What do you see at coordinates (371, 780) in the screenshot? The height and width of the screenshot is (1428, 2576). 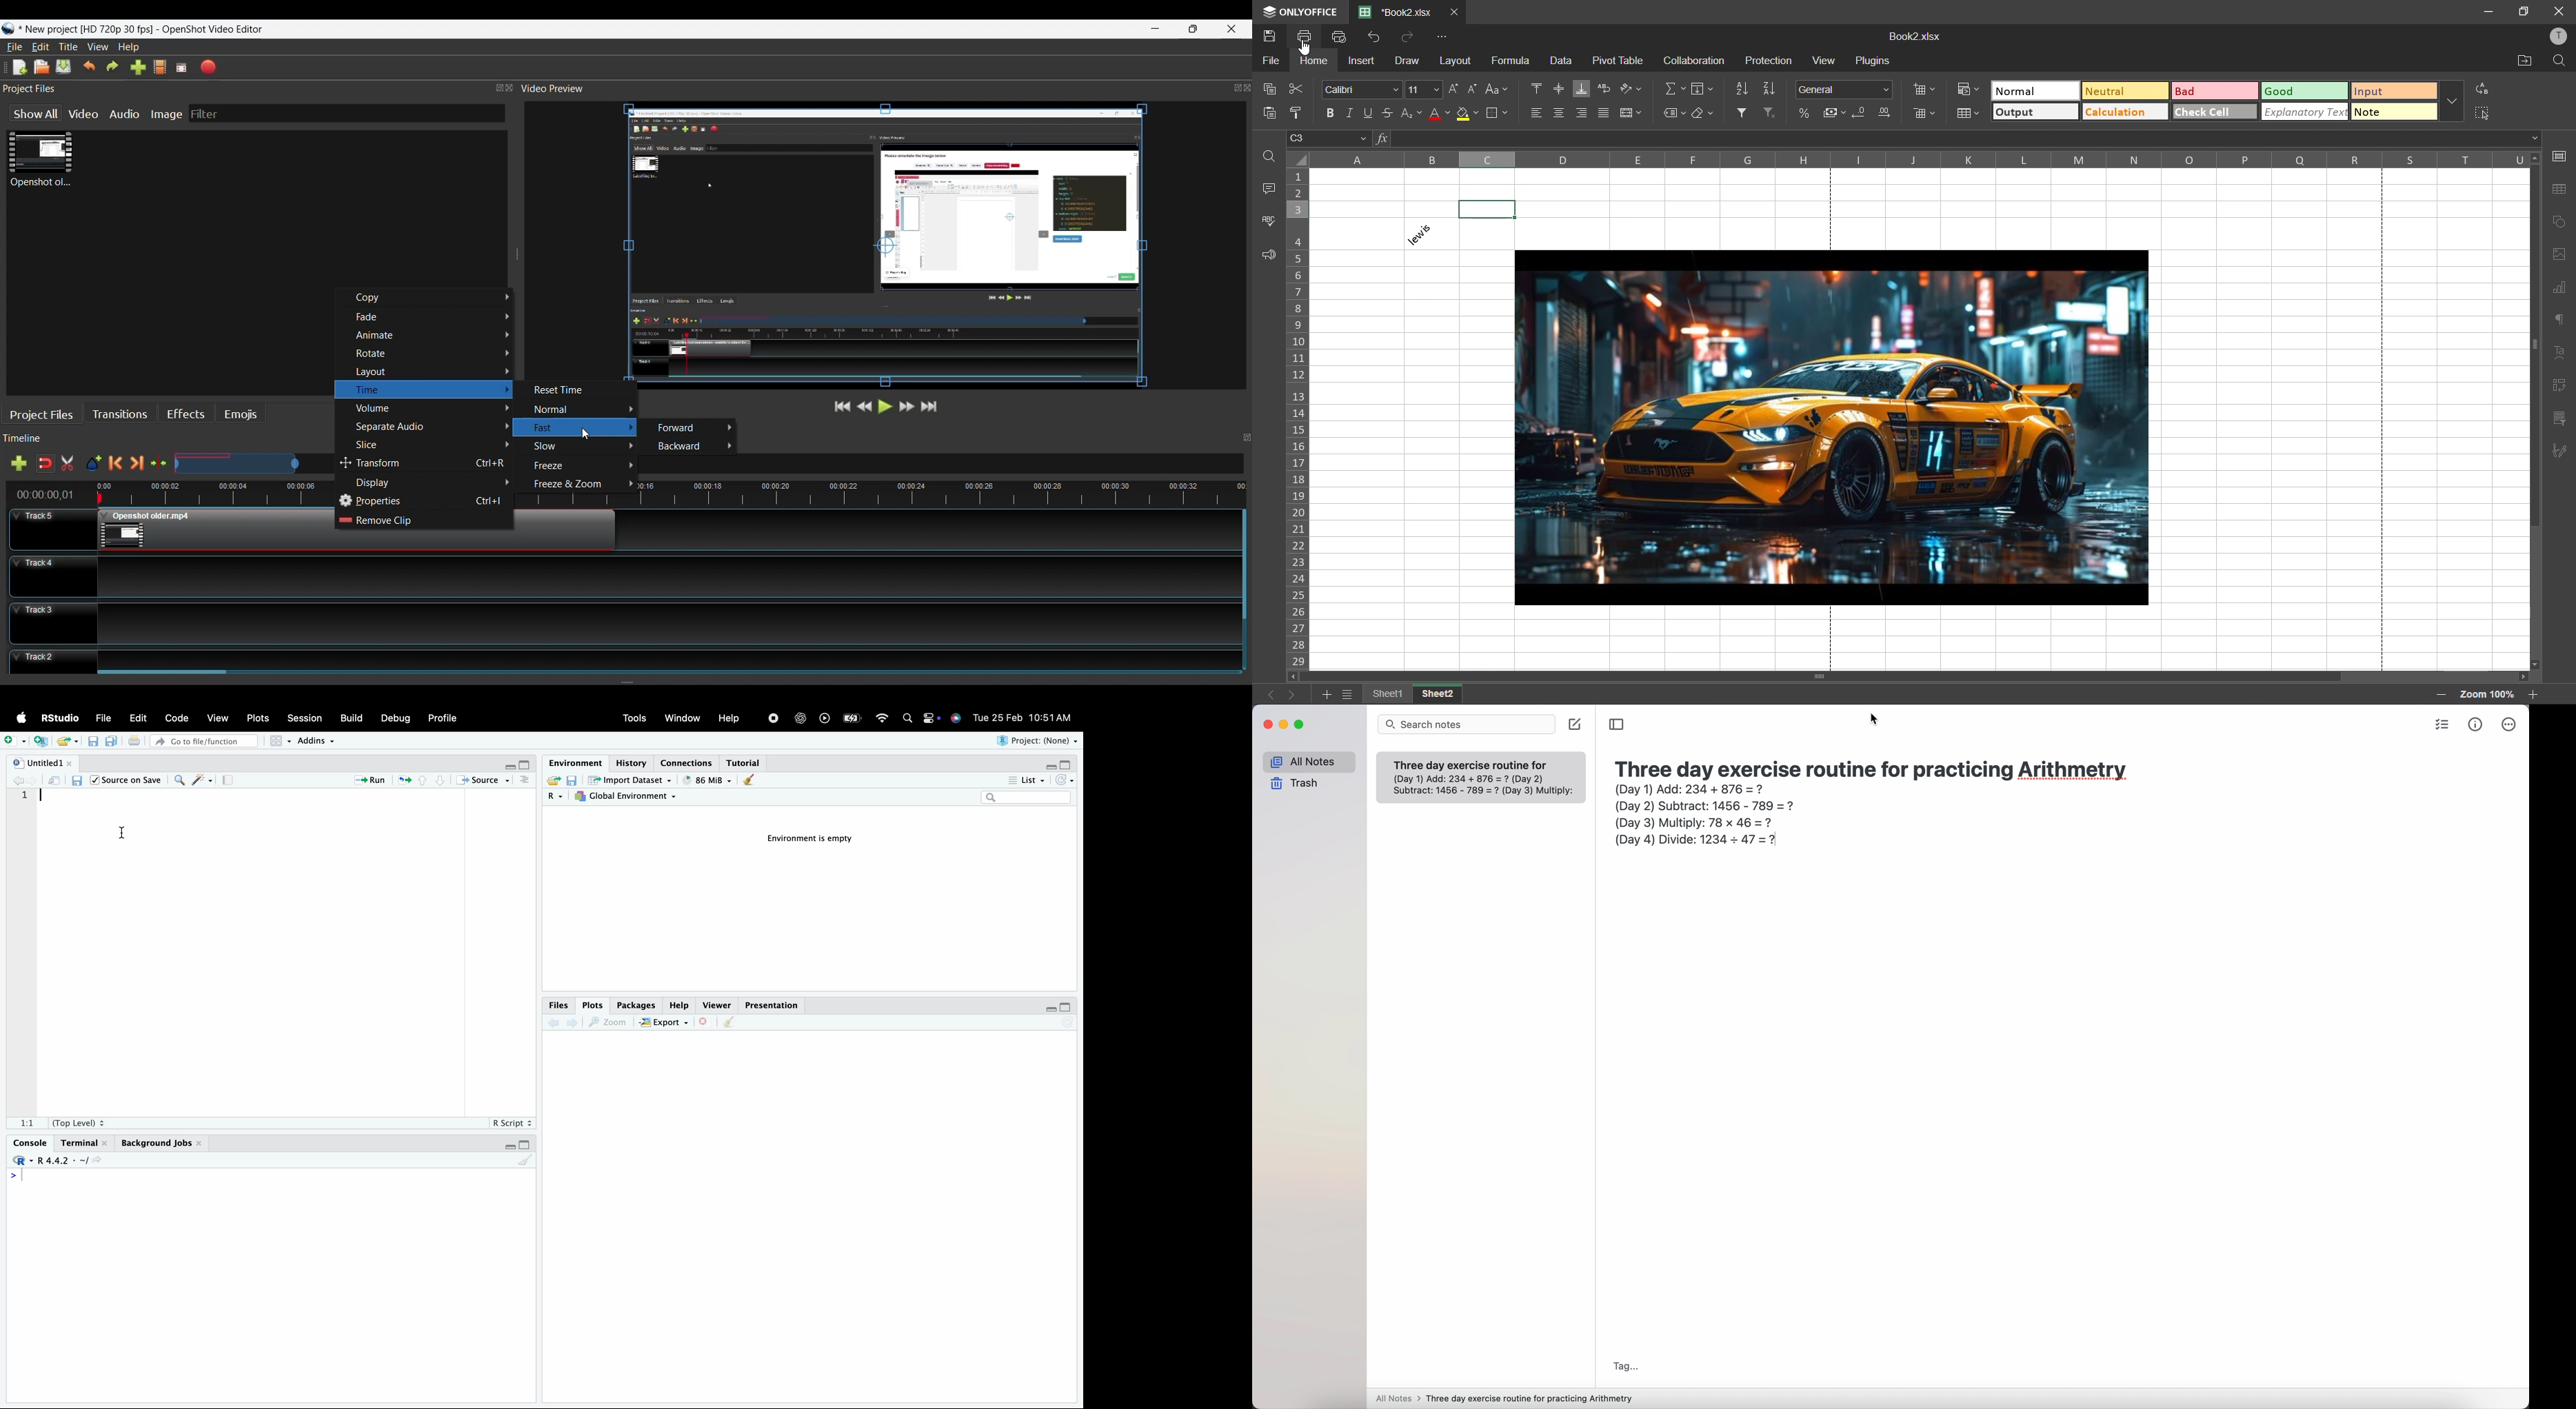 I see `Run` at bounding box center [371, 780].